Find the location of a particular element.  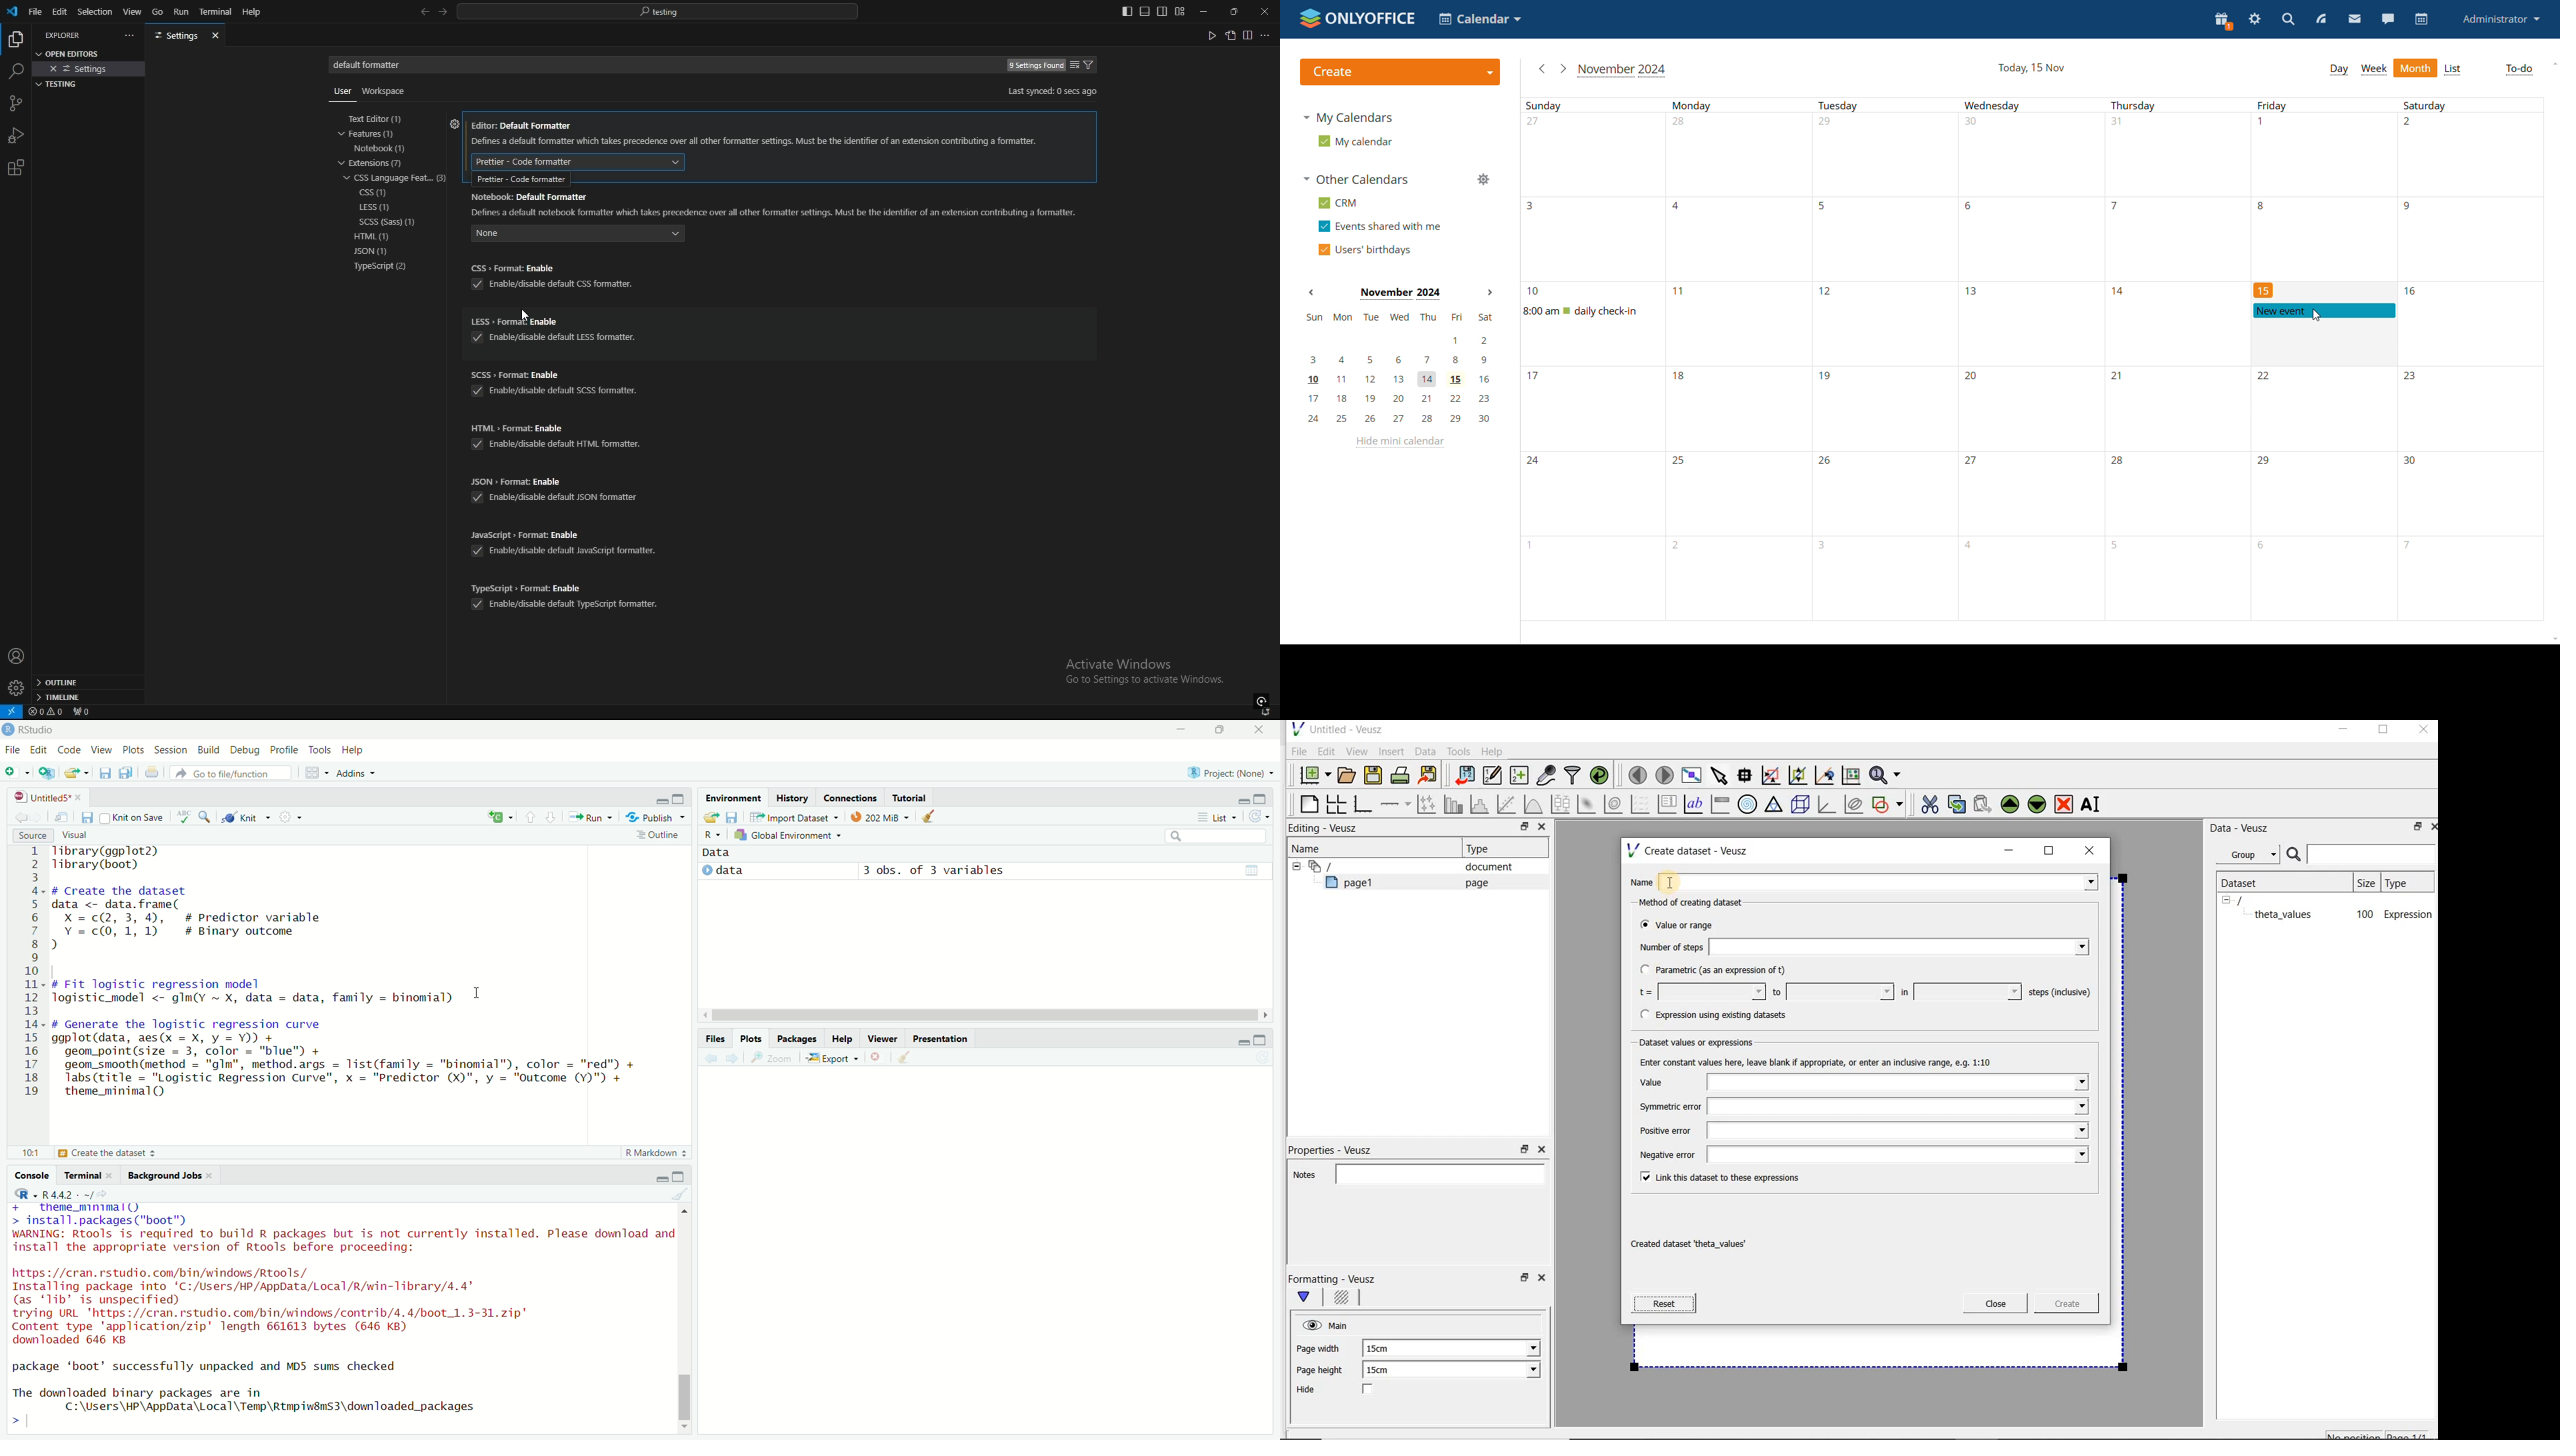

Workspace panes is located at coordinates (315, 771).